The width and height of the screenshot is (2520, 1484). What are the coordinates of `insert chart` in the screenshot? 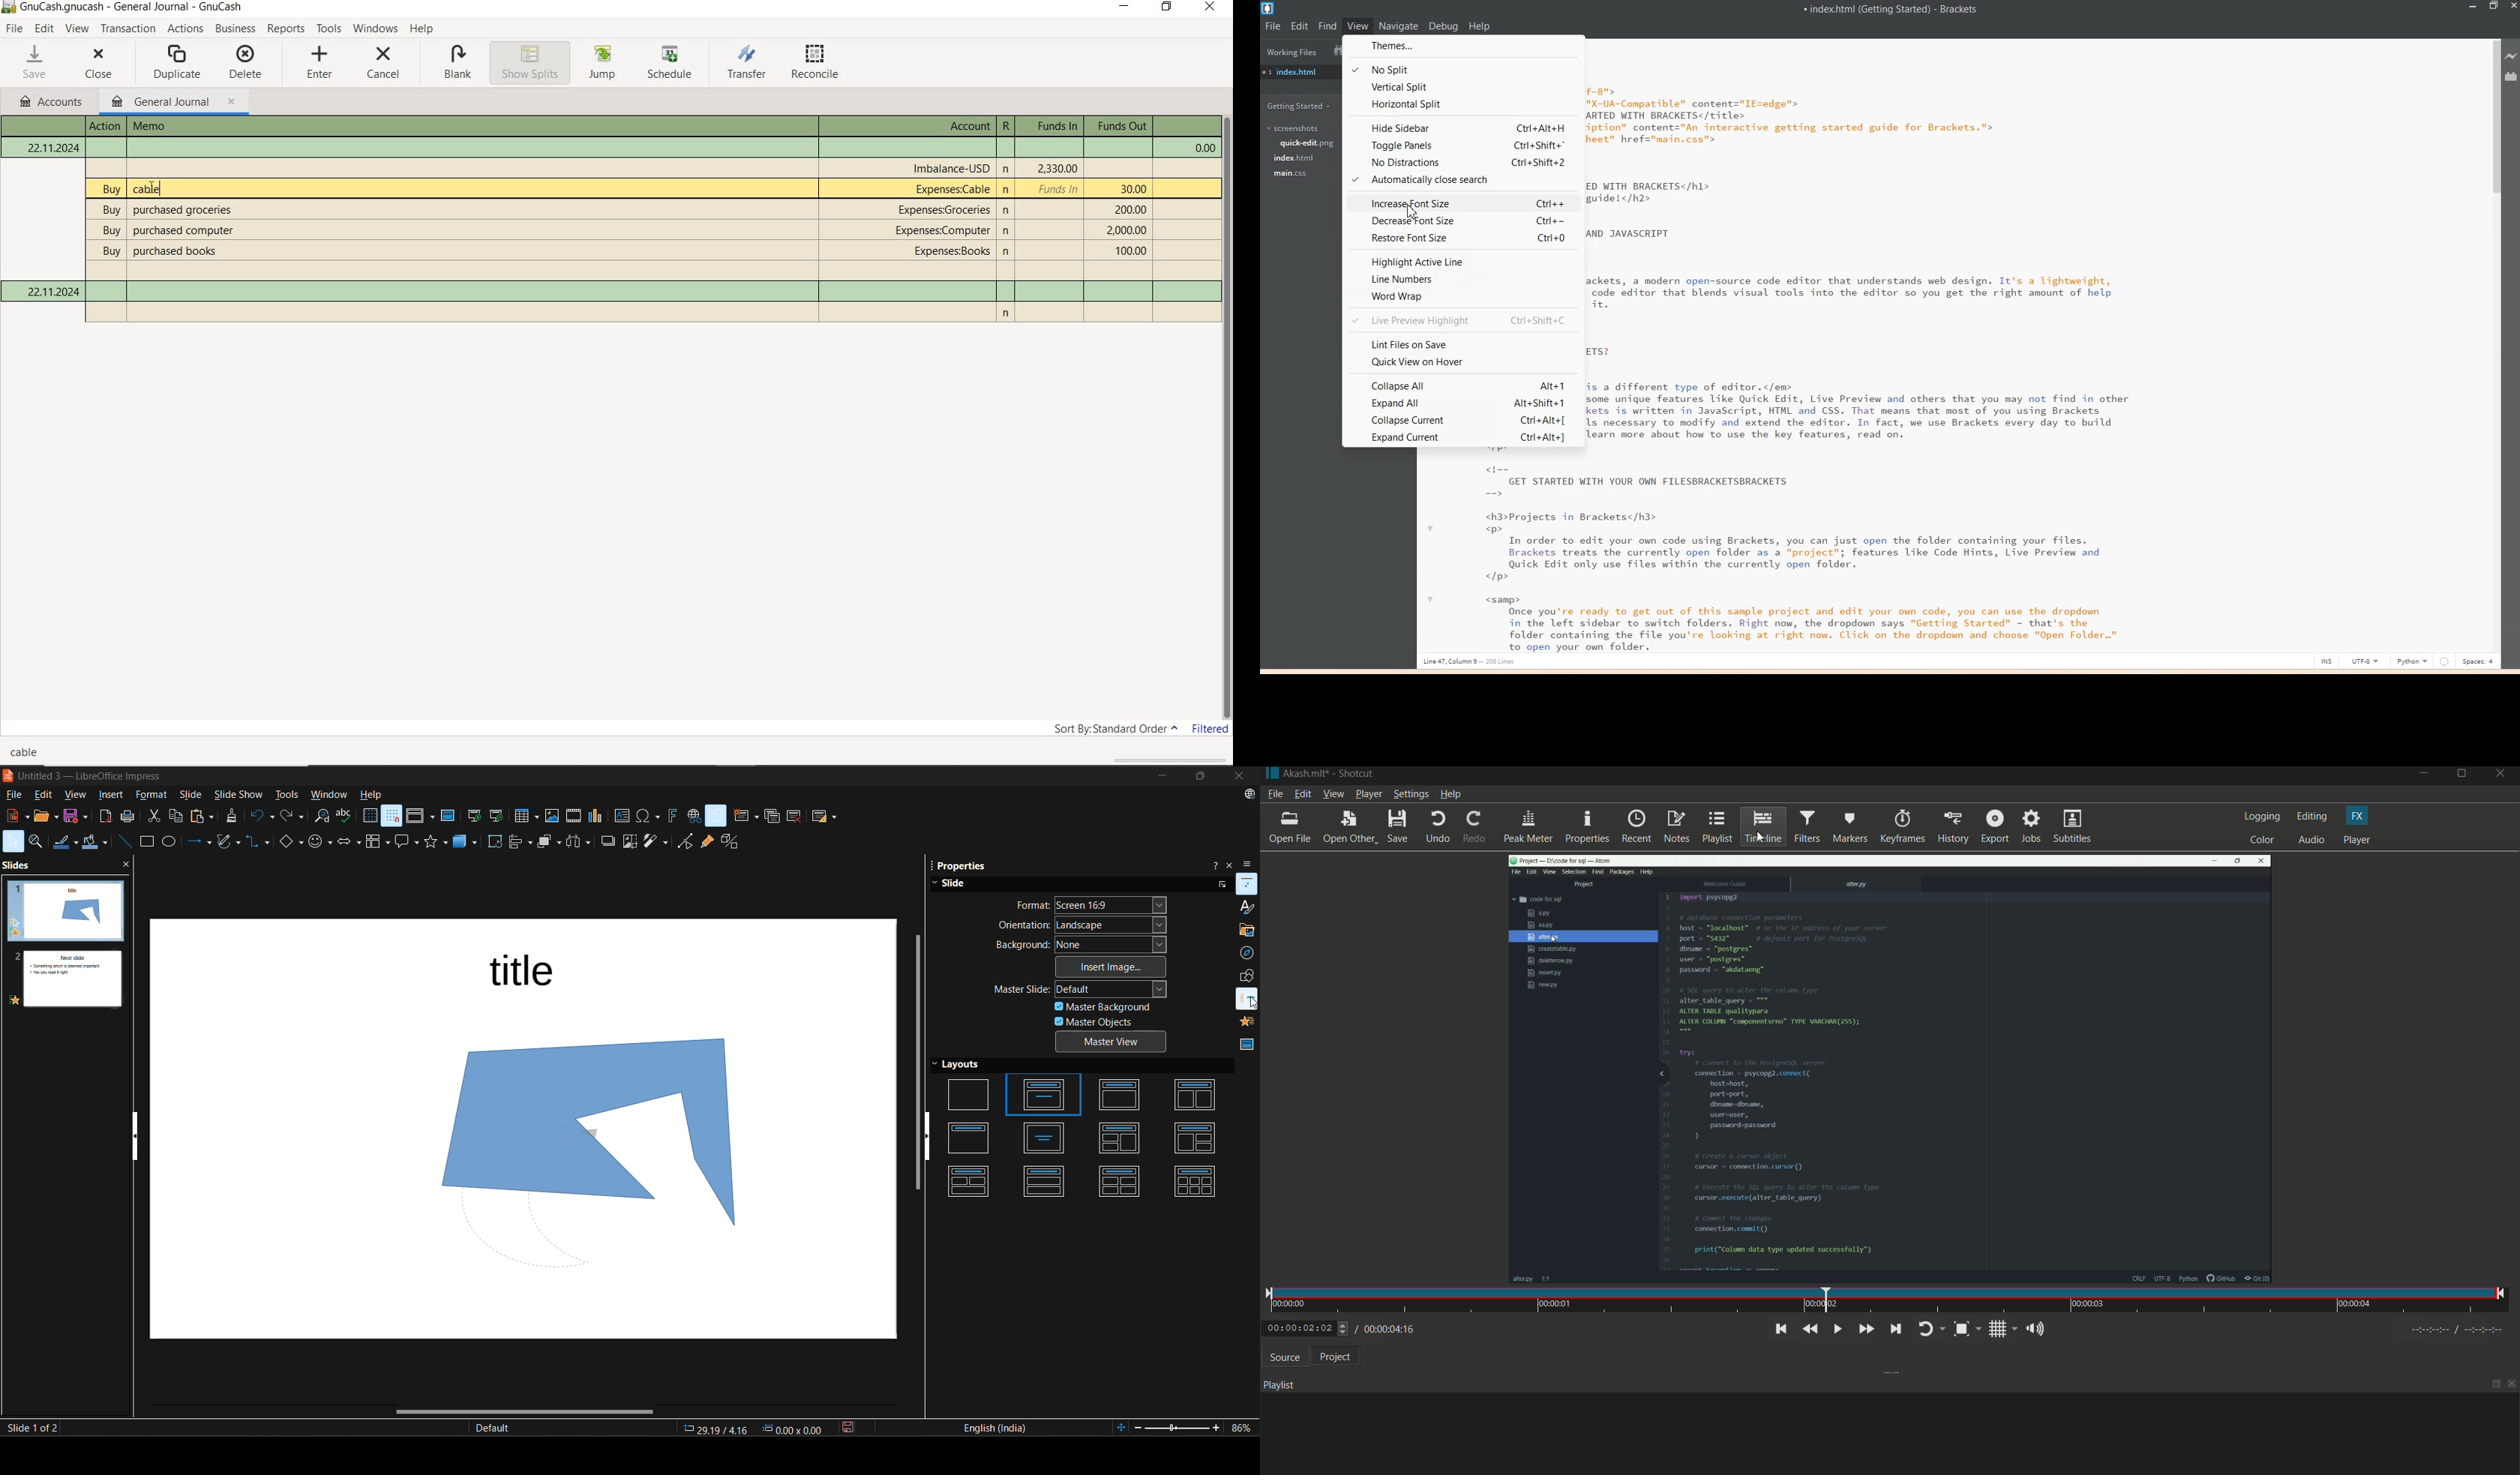 It's located at (600, 818).